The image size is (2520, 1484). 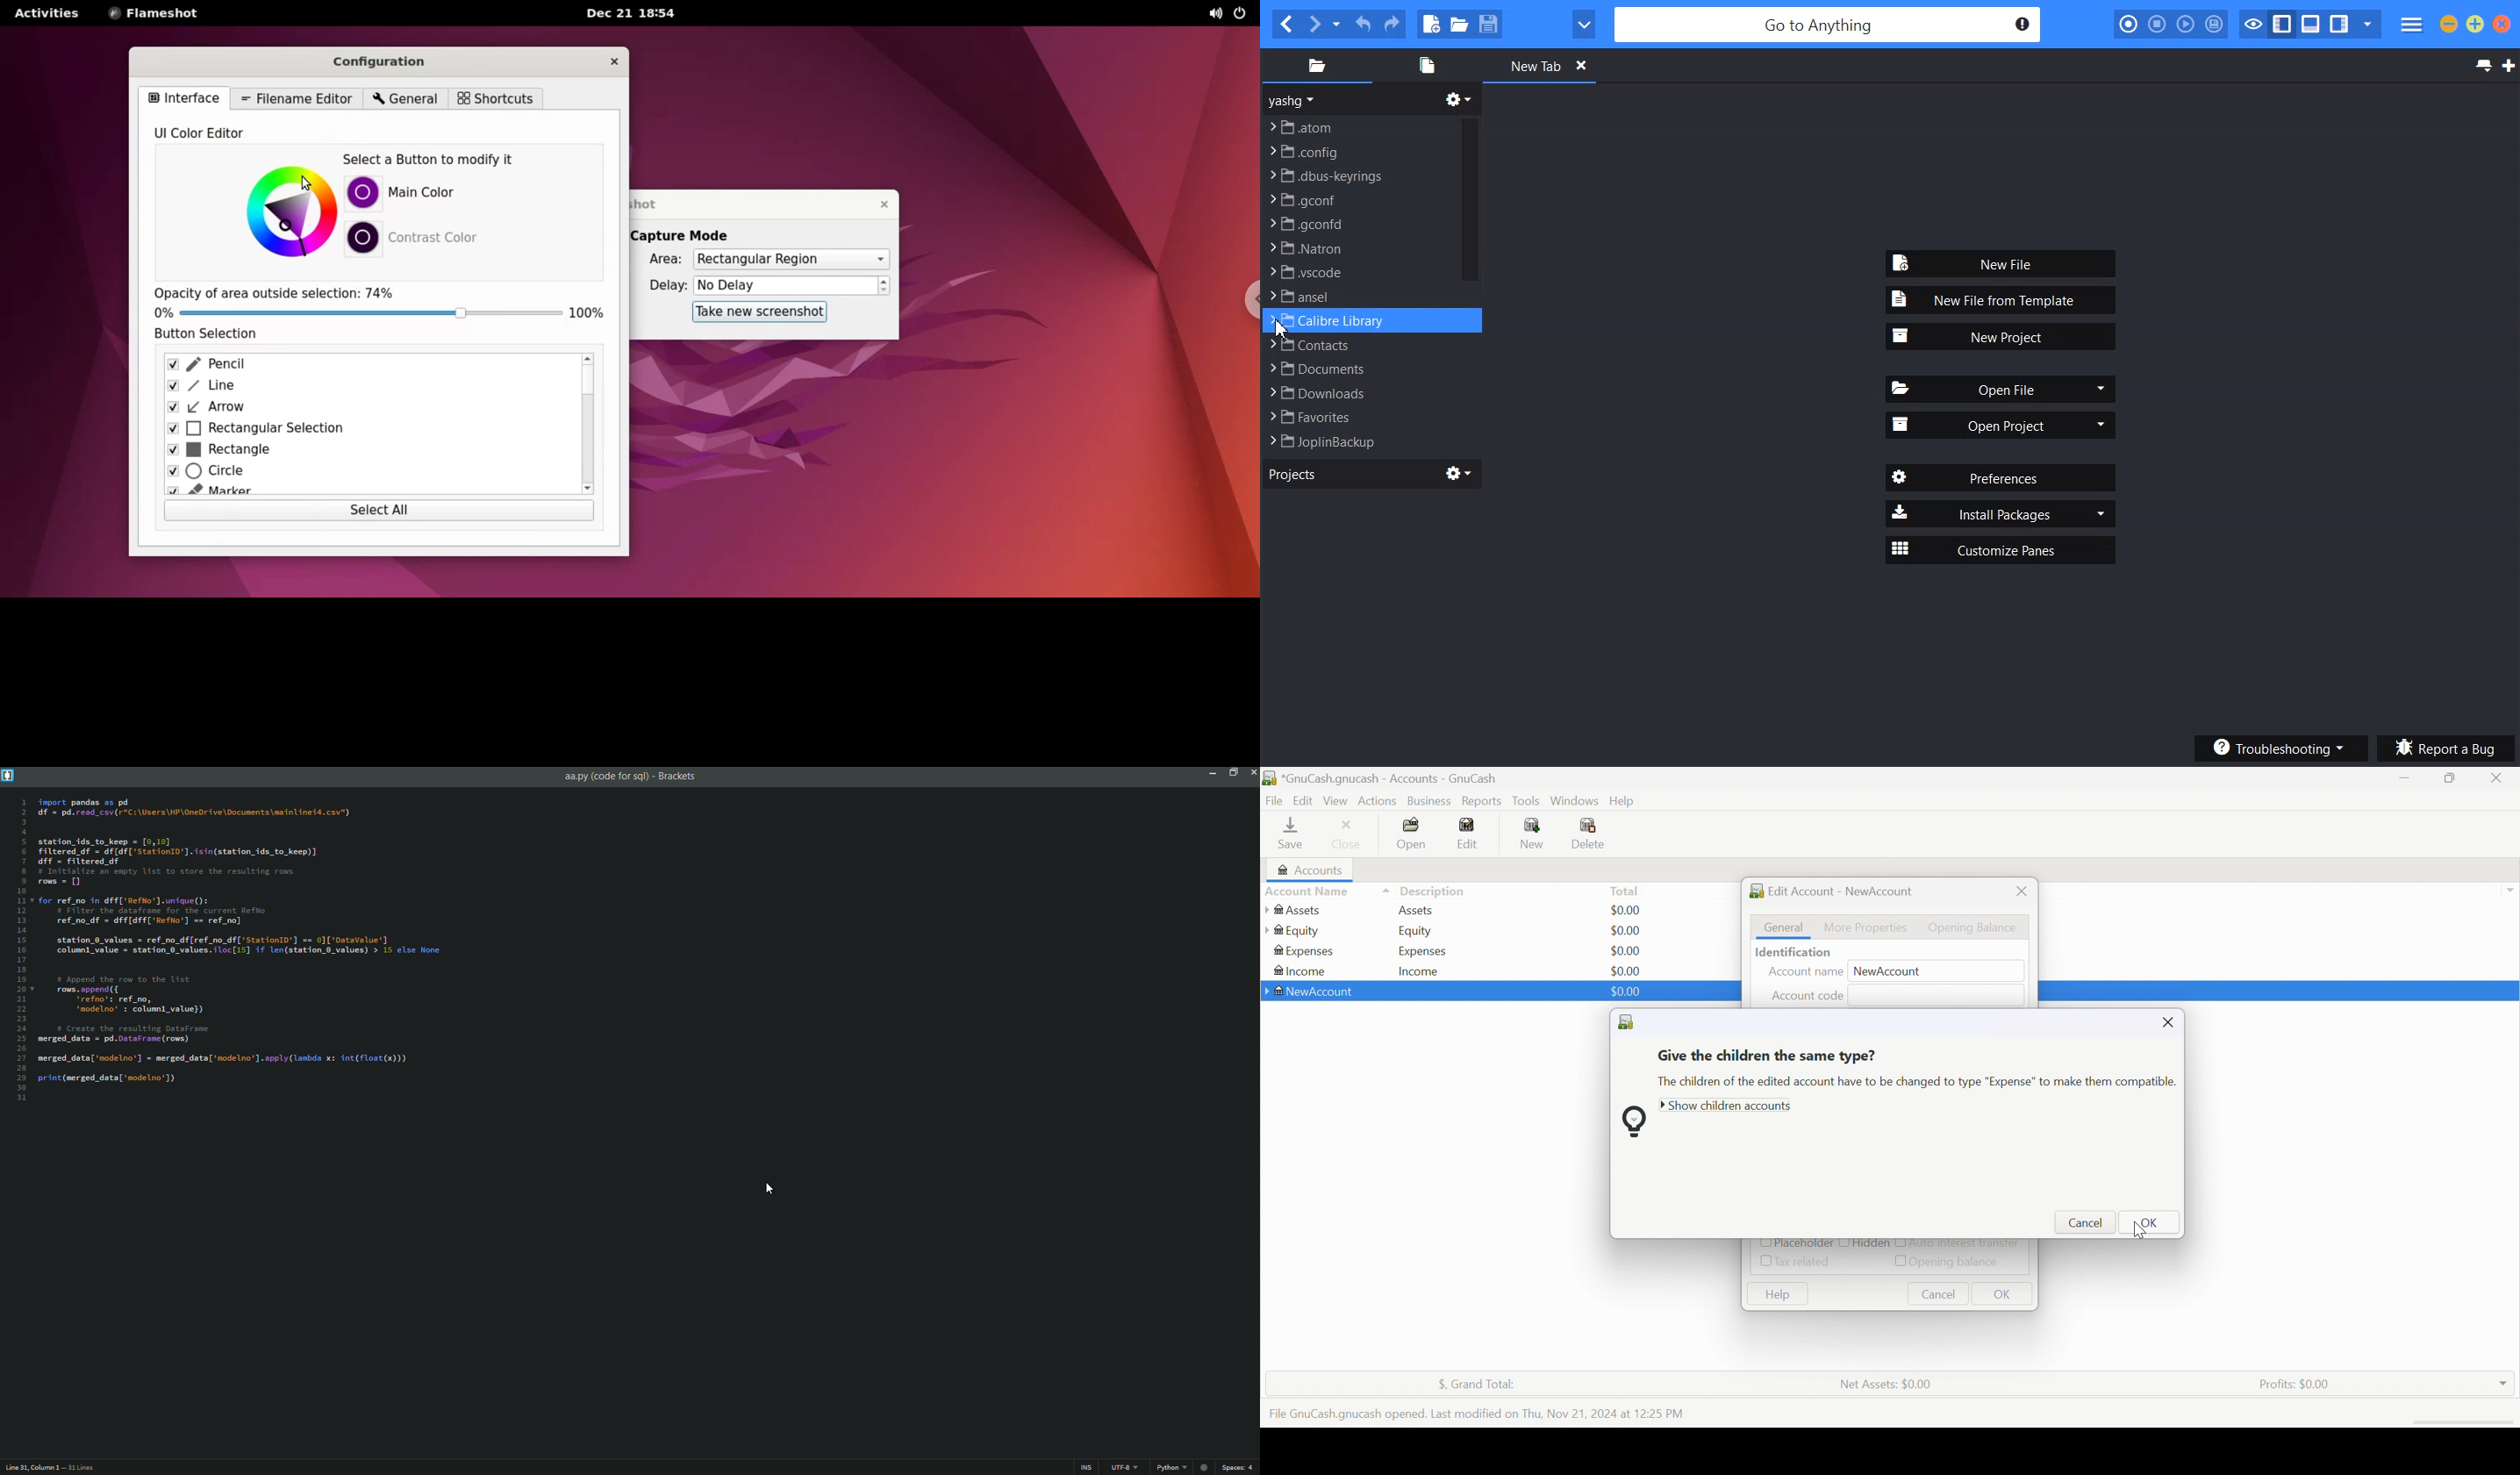 What do you see at coordinates (1484, 1386) in the screenshot?
I see `$, Grand Total:` at bounding box center [1484, 1386].